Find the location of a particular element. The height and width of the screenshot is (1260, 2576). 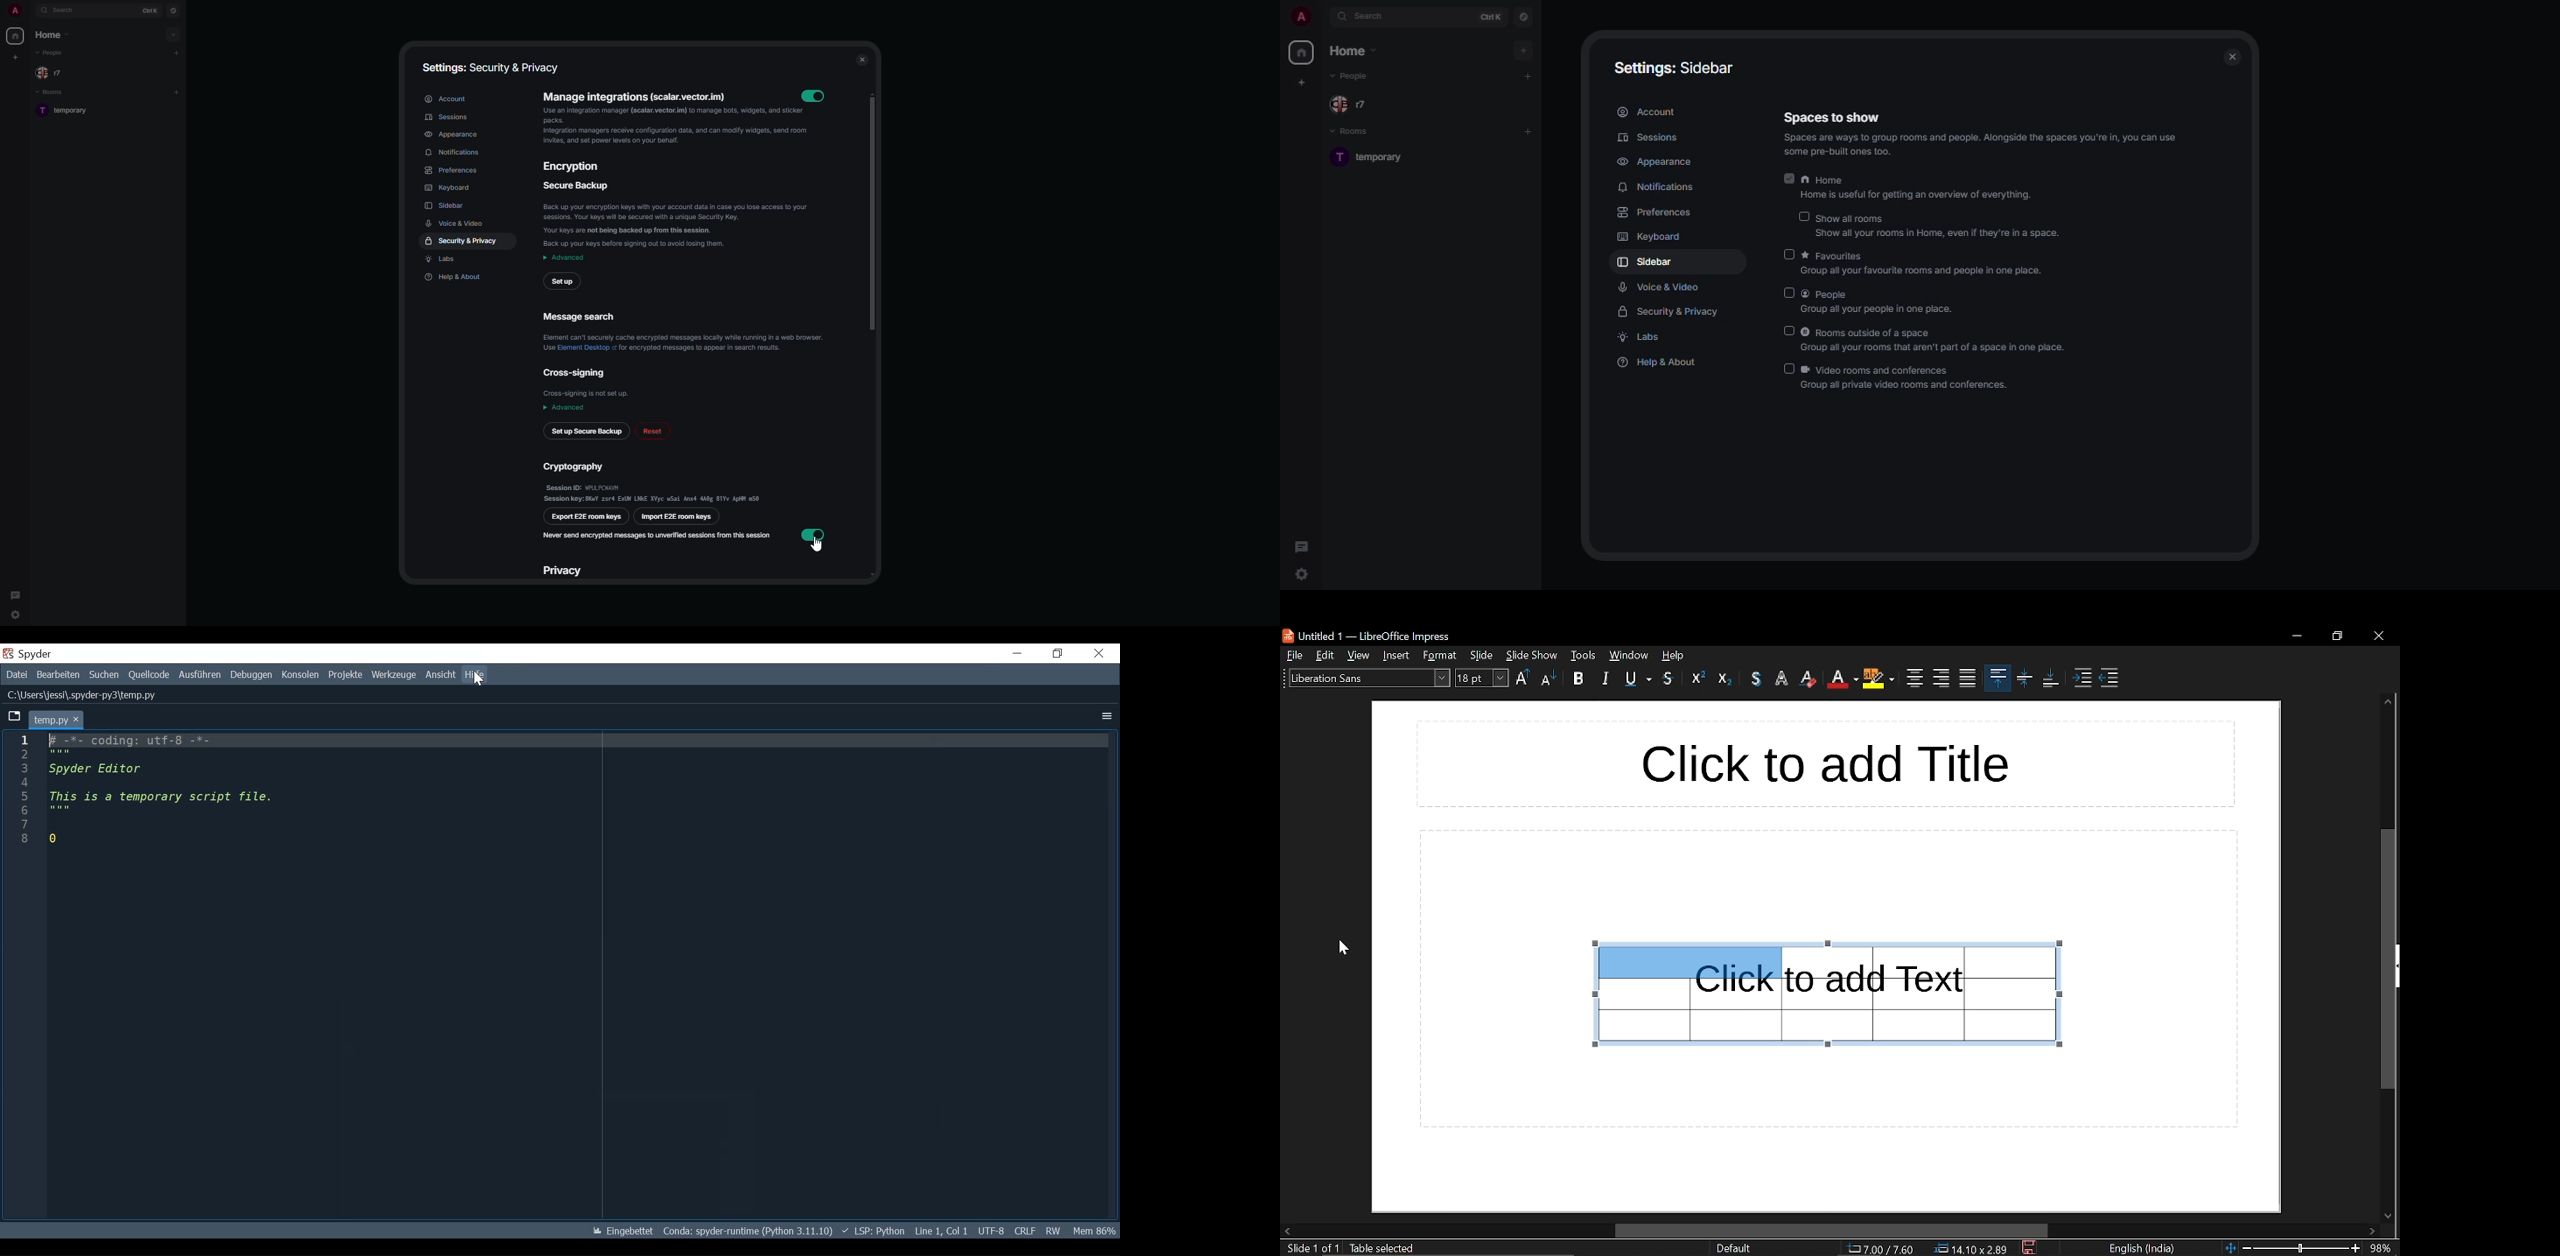

add is located at coordinates (1527, 75).